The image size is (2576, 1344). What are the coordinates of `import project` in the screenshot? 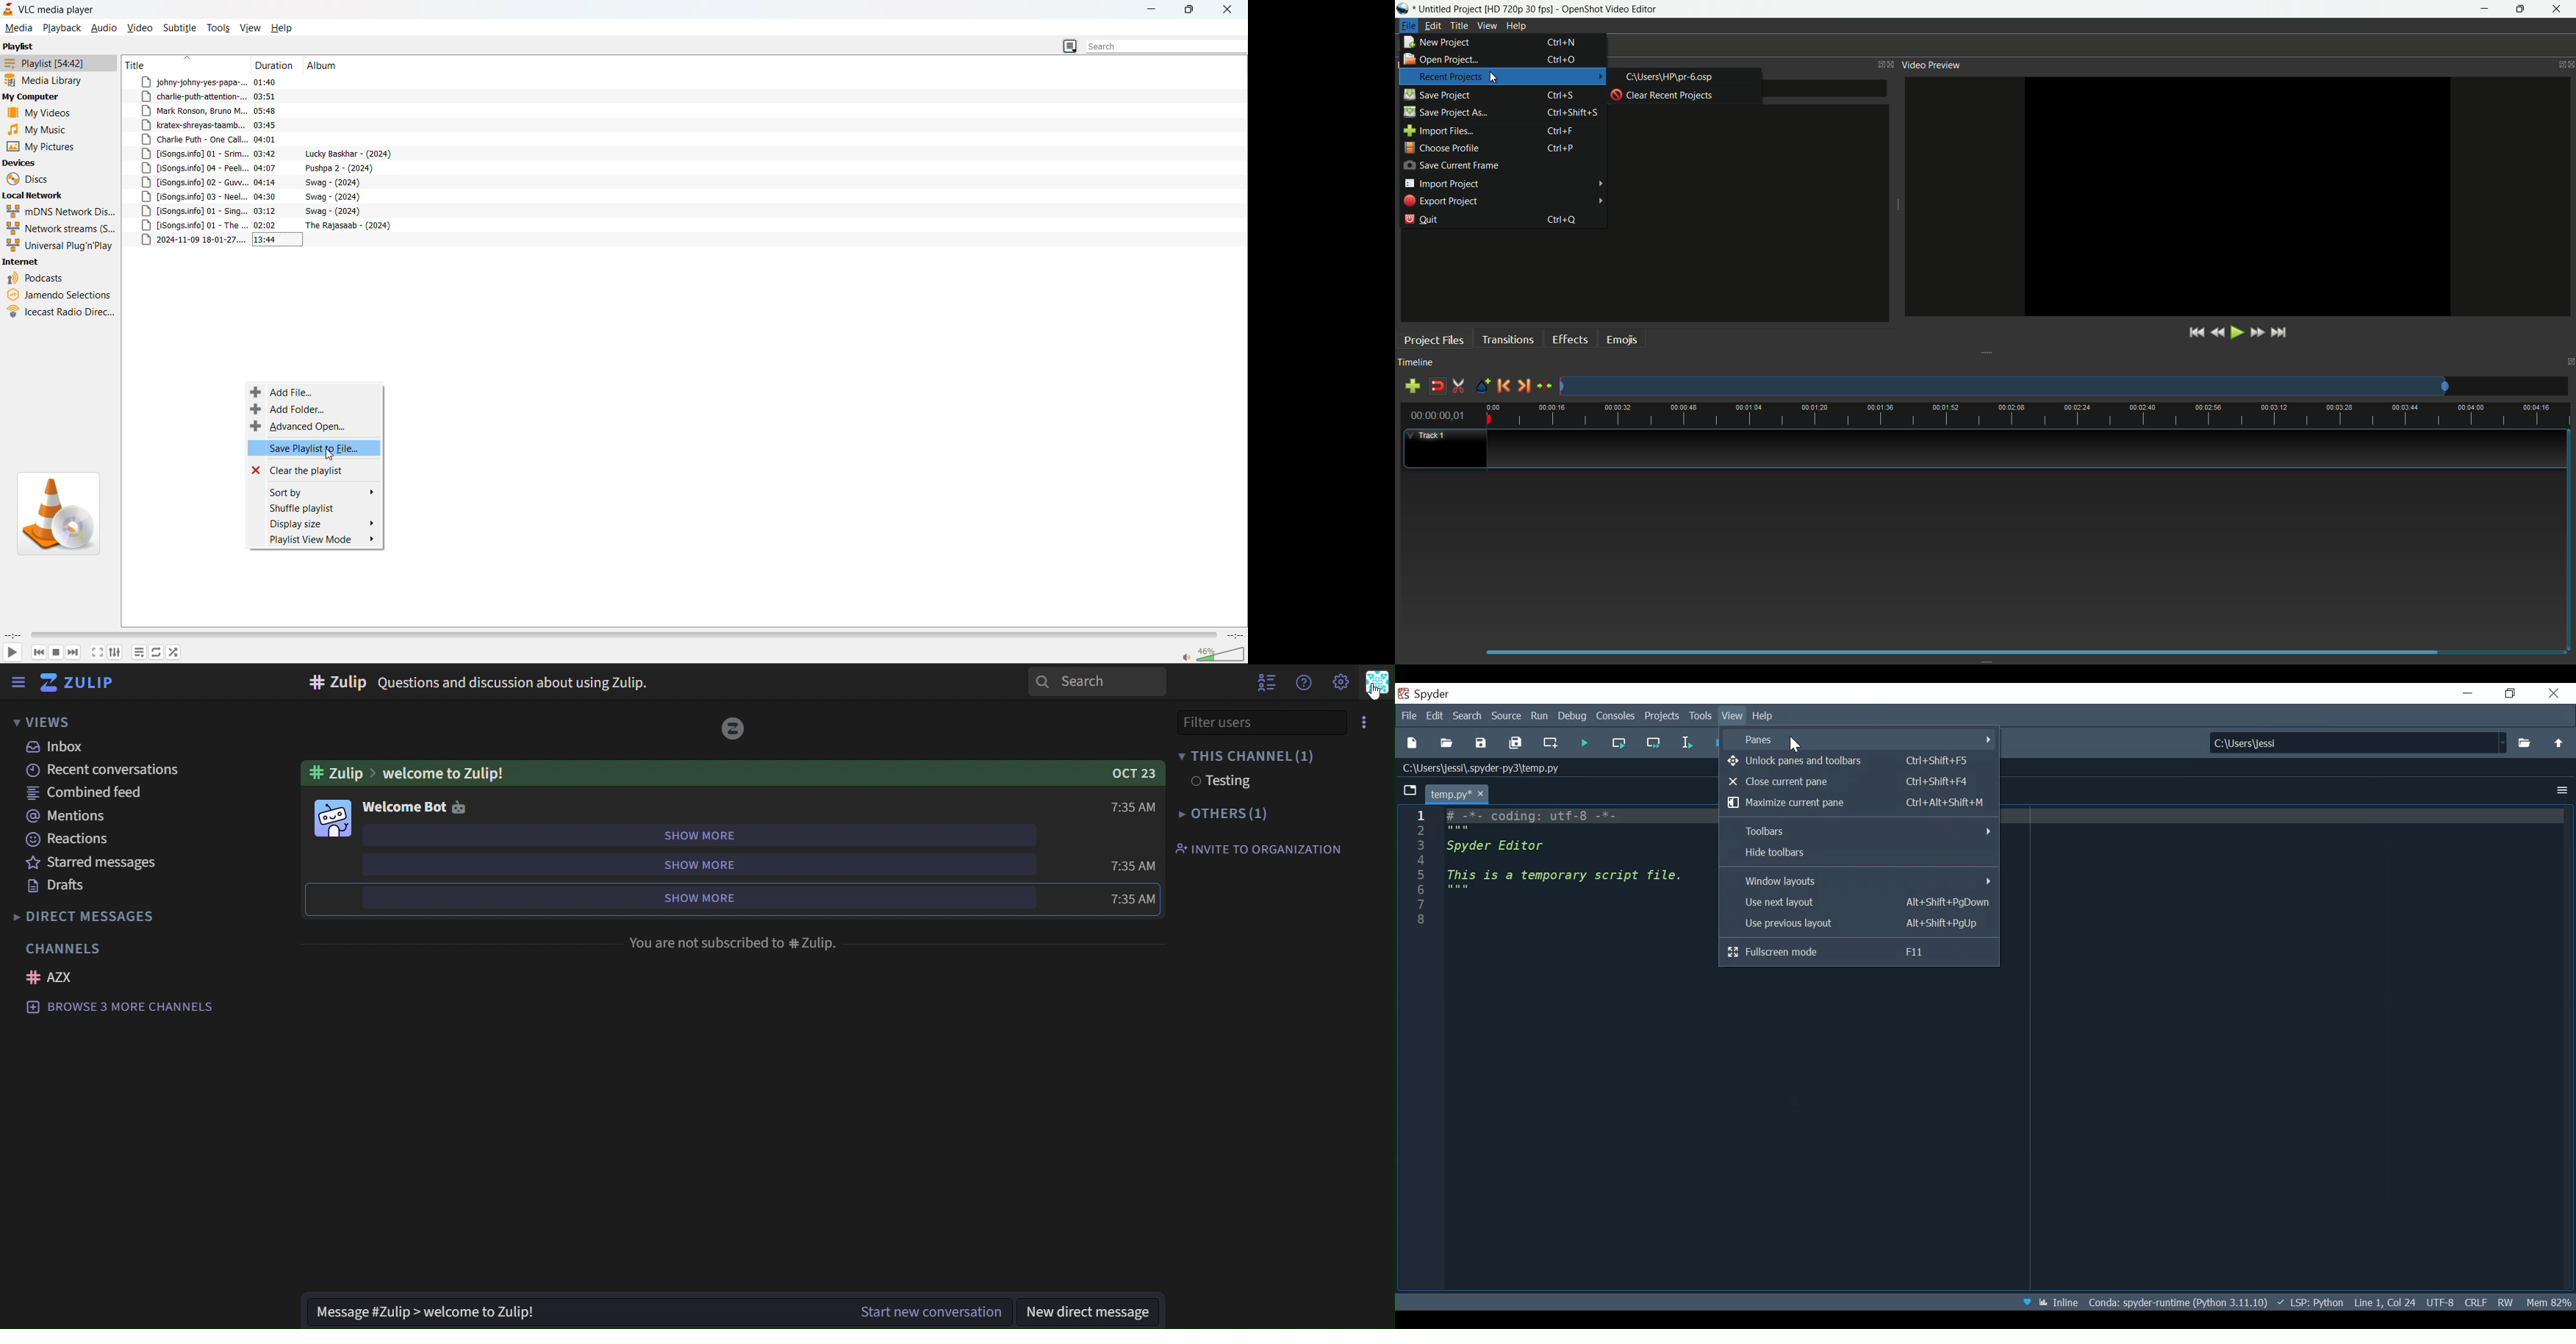 It's located at (1442, 183).